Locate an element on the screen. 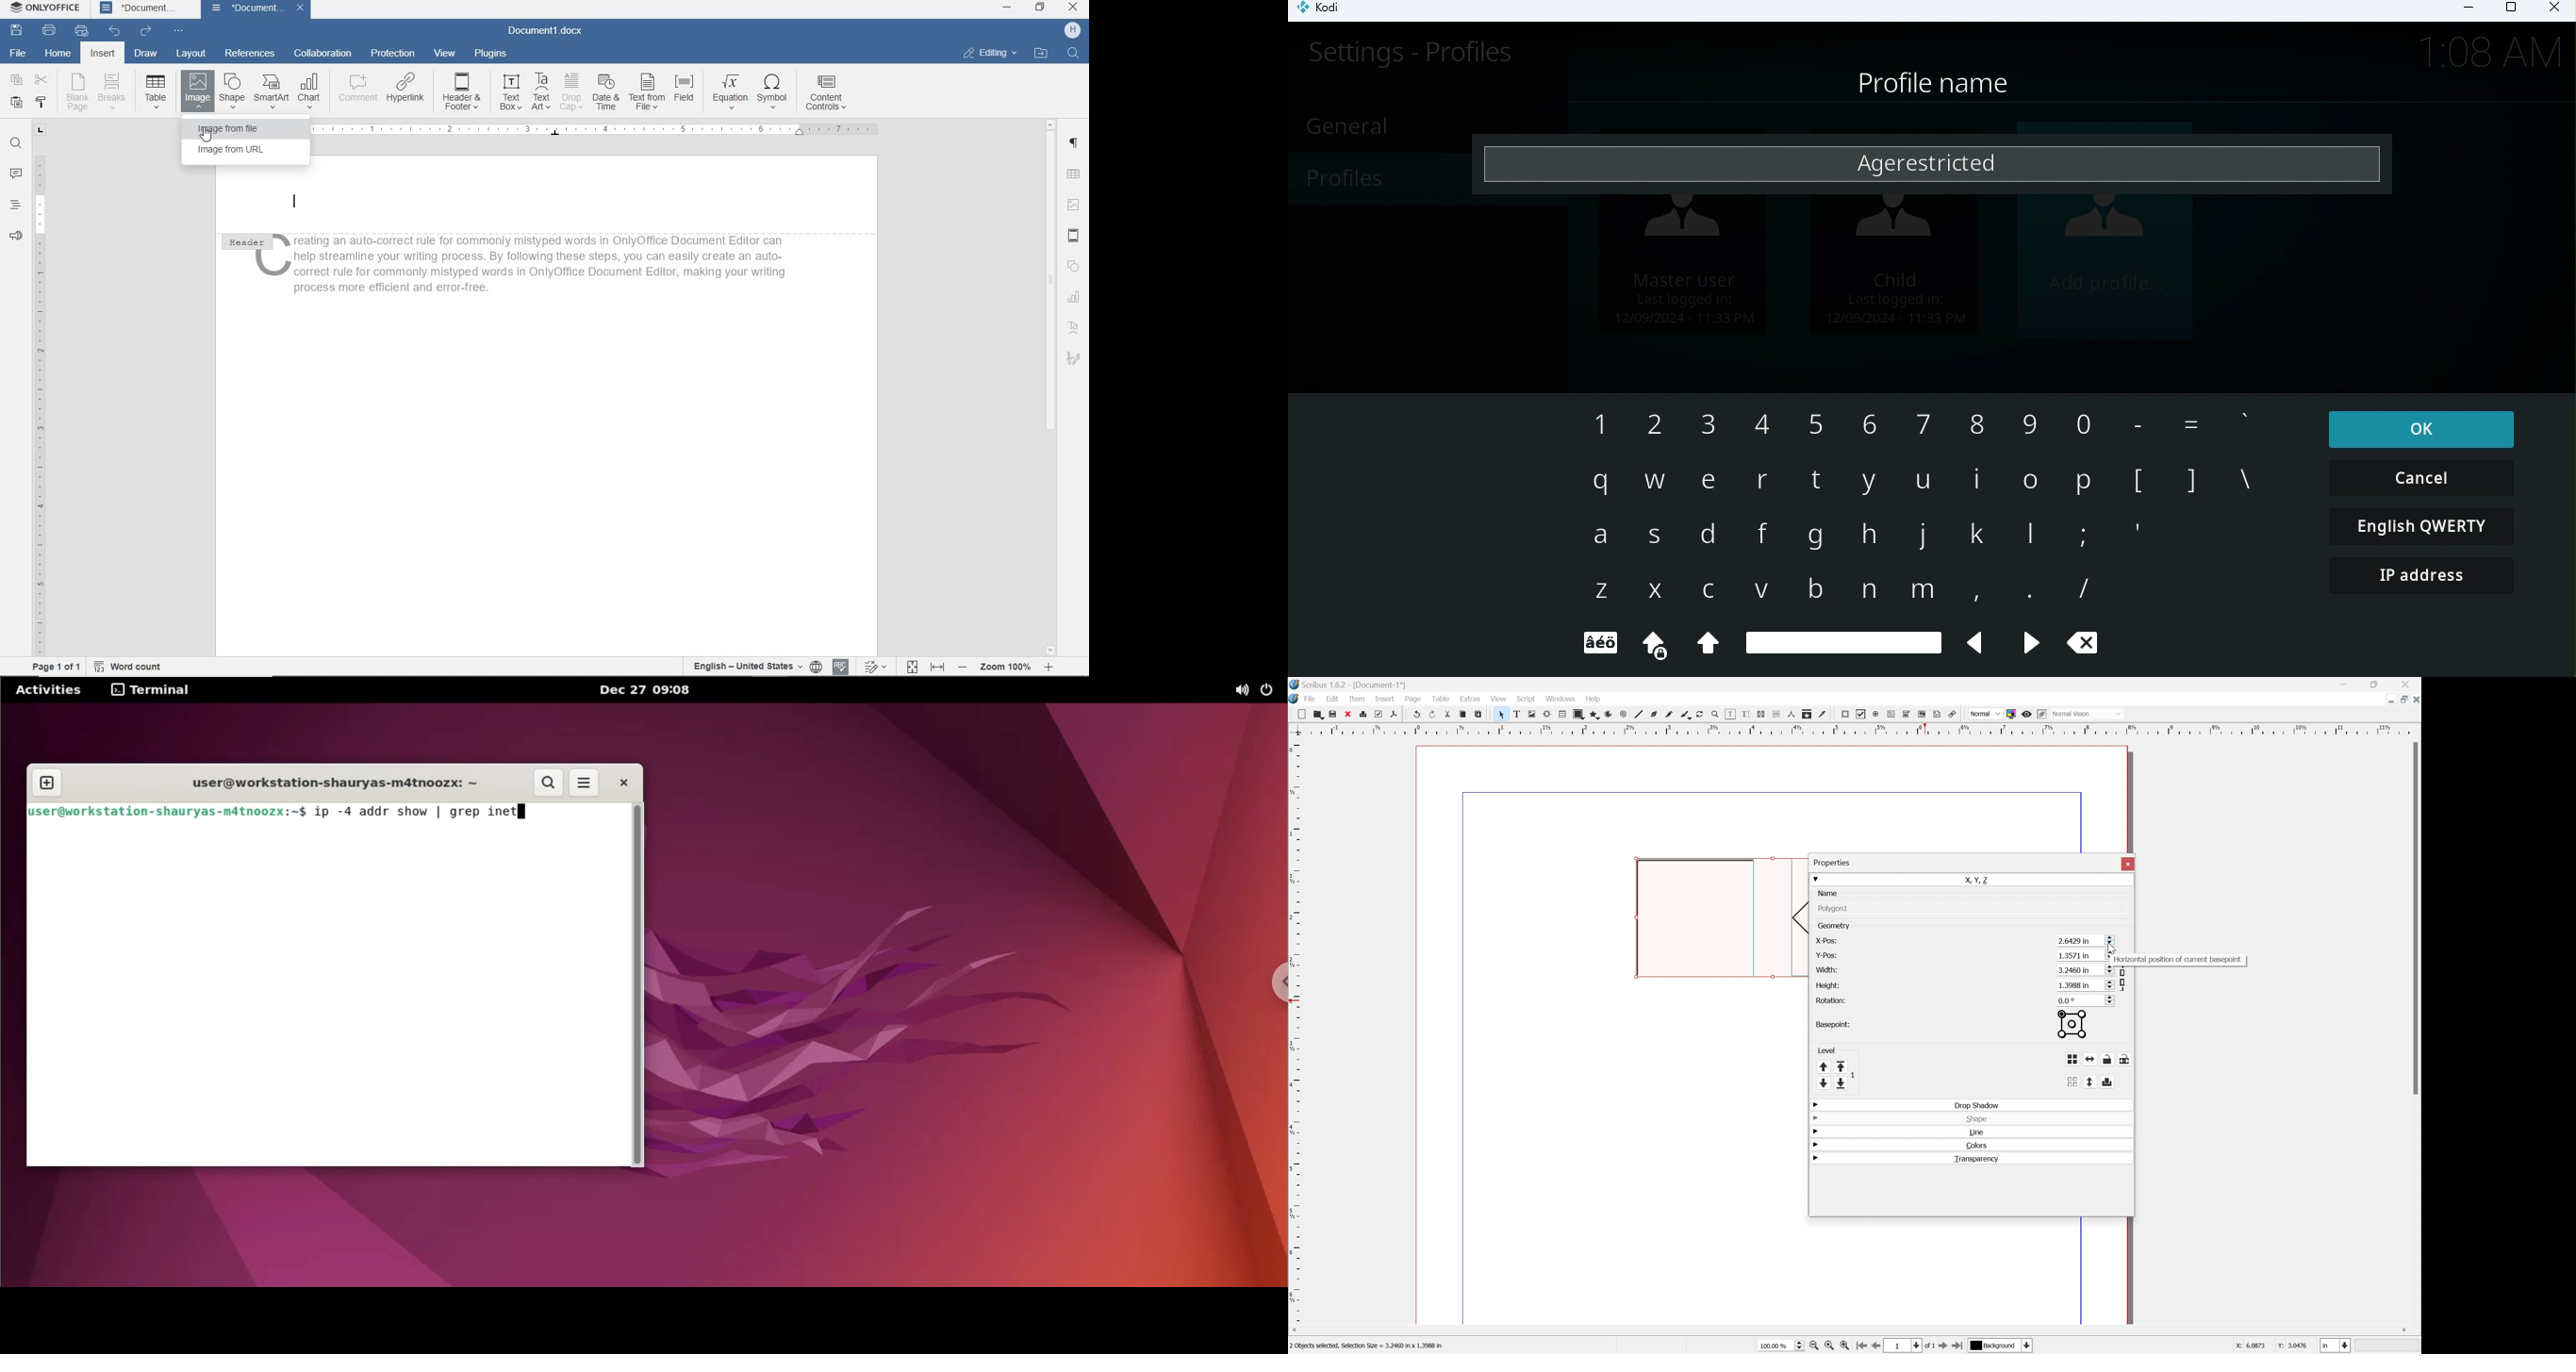 This screenshot has width=2576, height=1372. IMAGE FROM URL is located at coordinates (237, 152).